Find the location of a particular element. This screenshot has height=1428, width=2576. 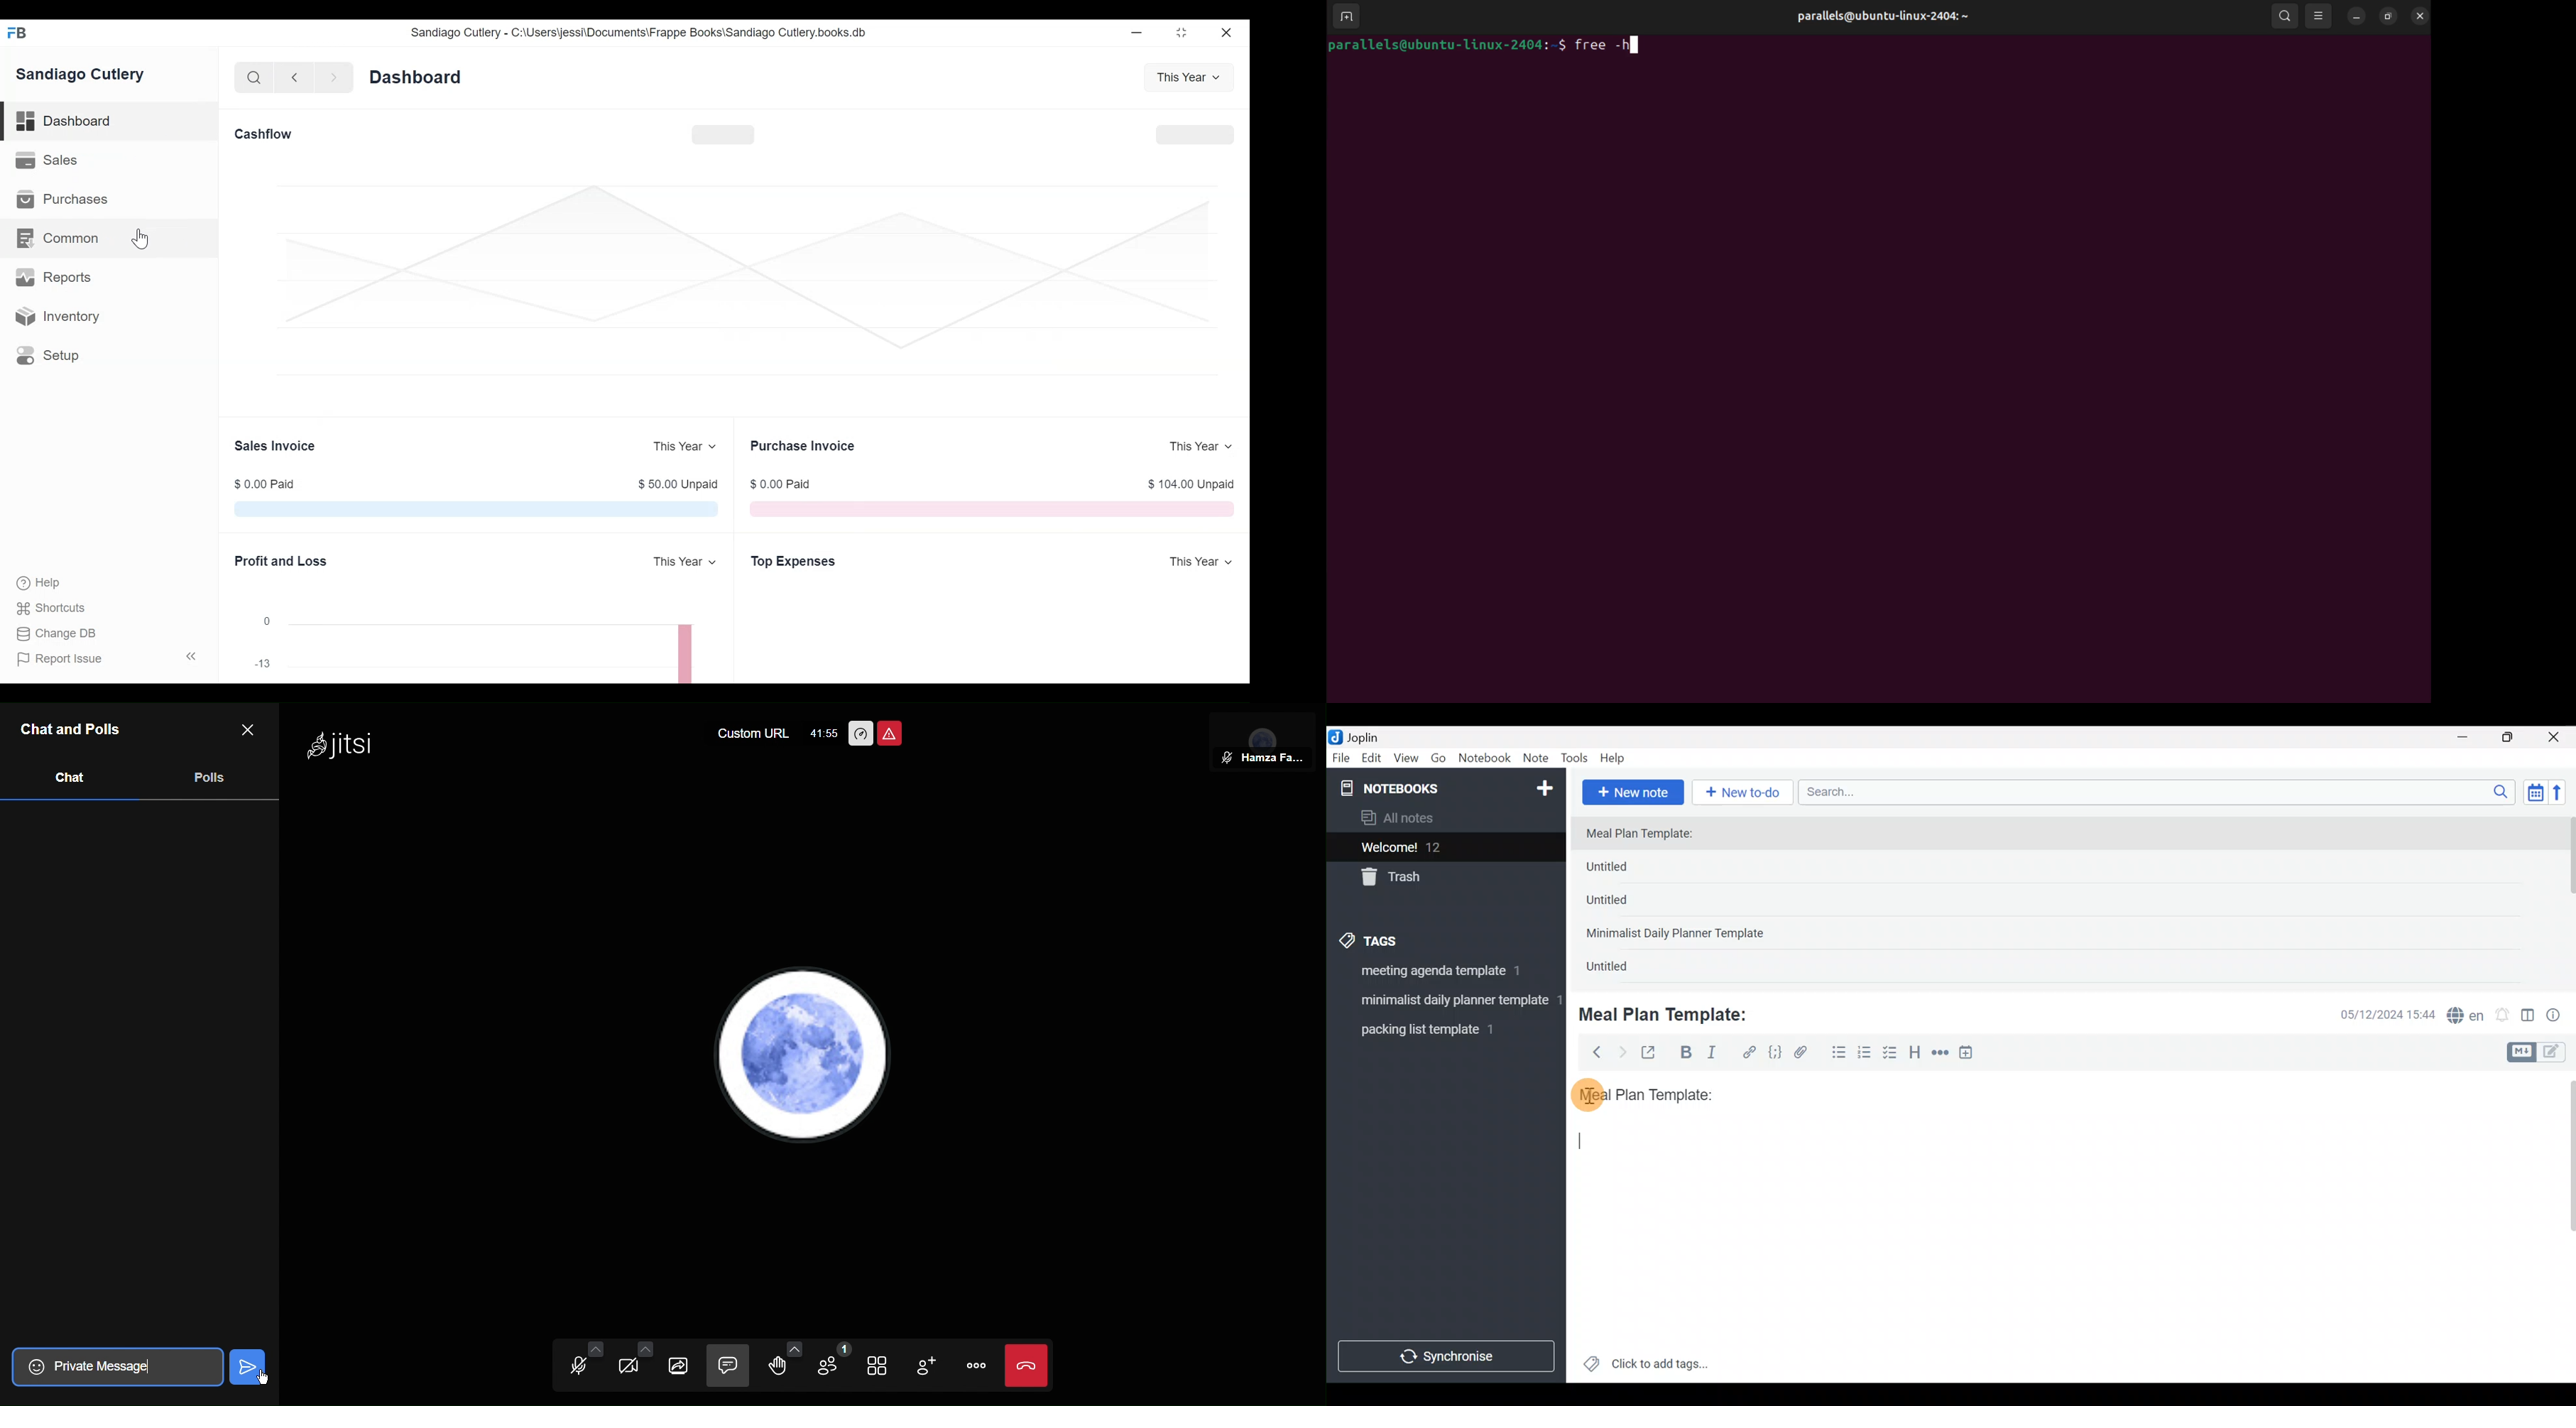

Maximize is located at coordinates (2515, 737).